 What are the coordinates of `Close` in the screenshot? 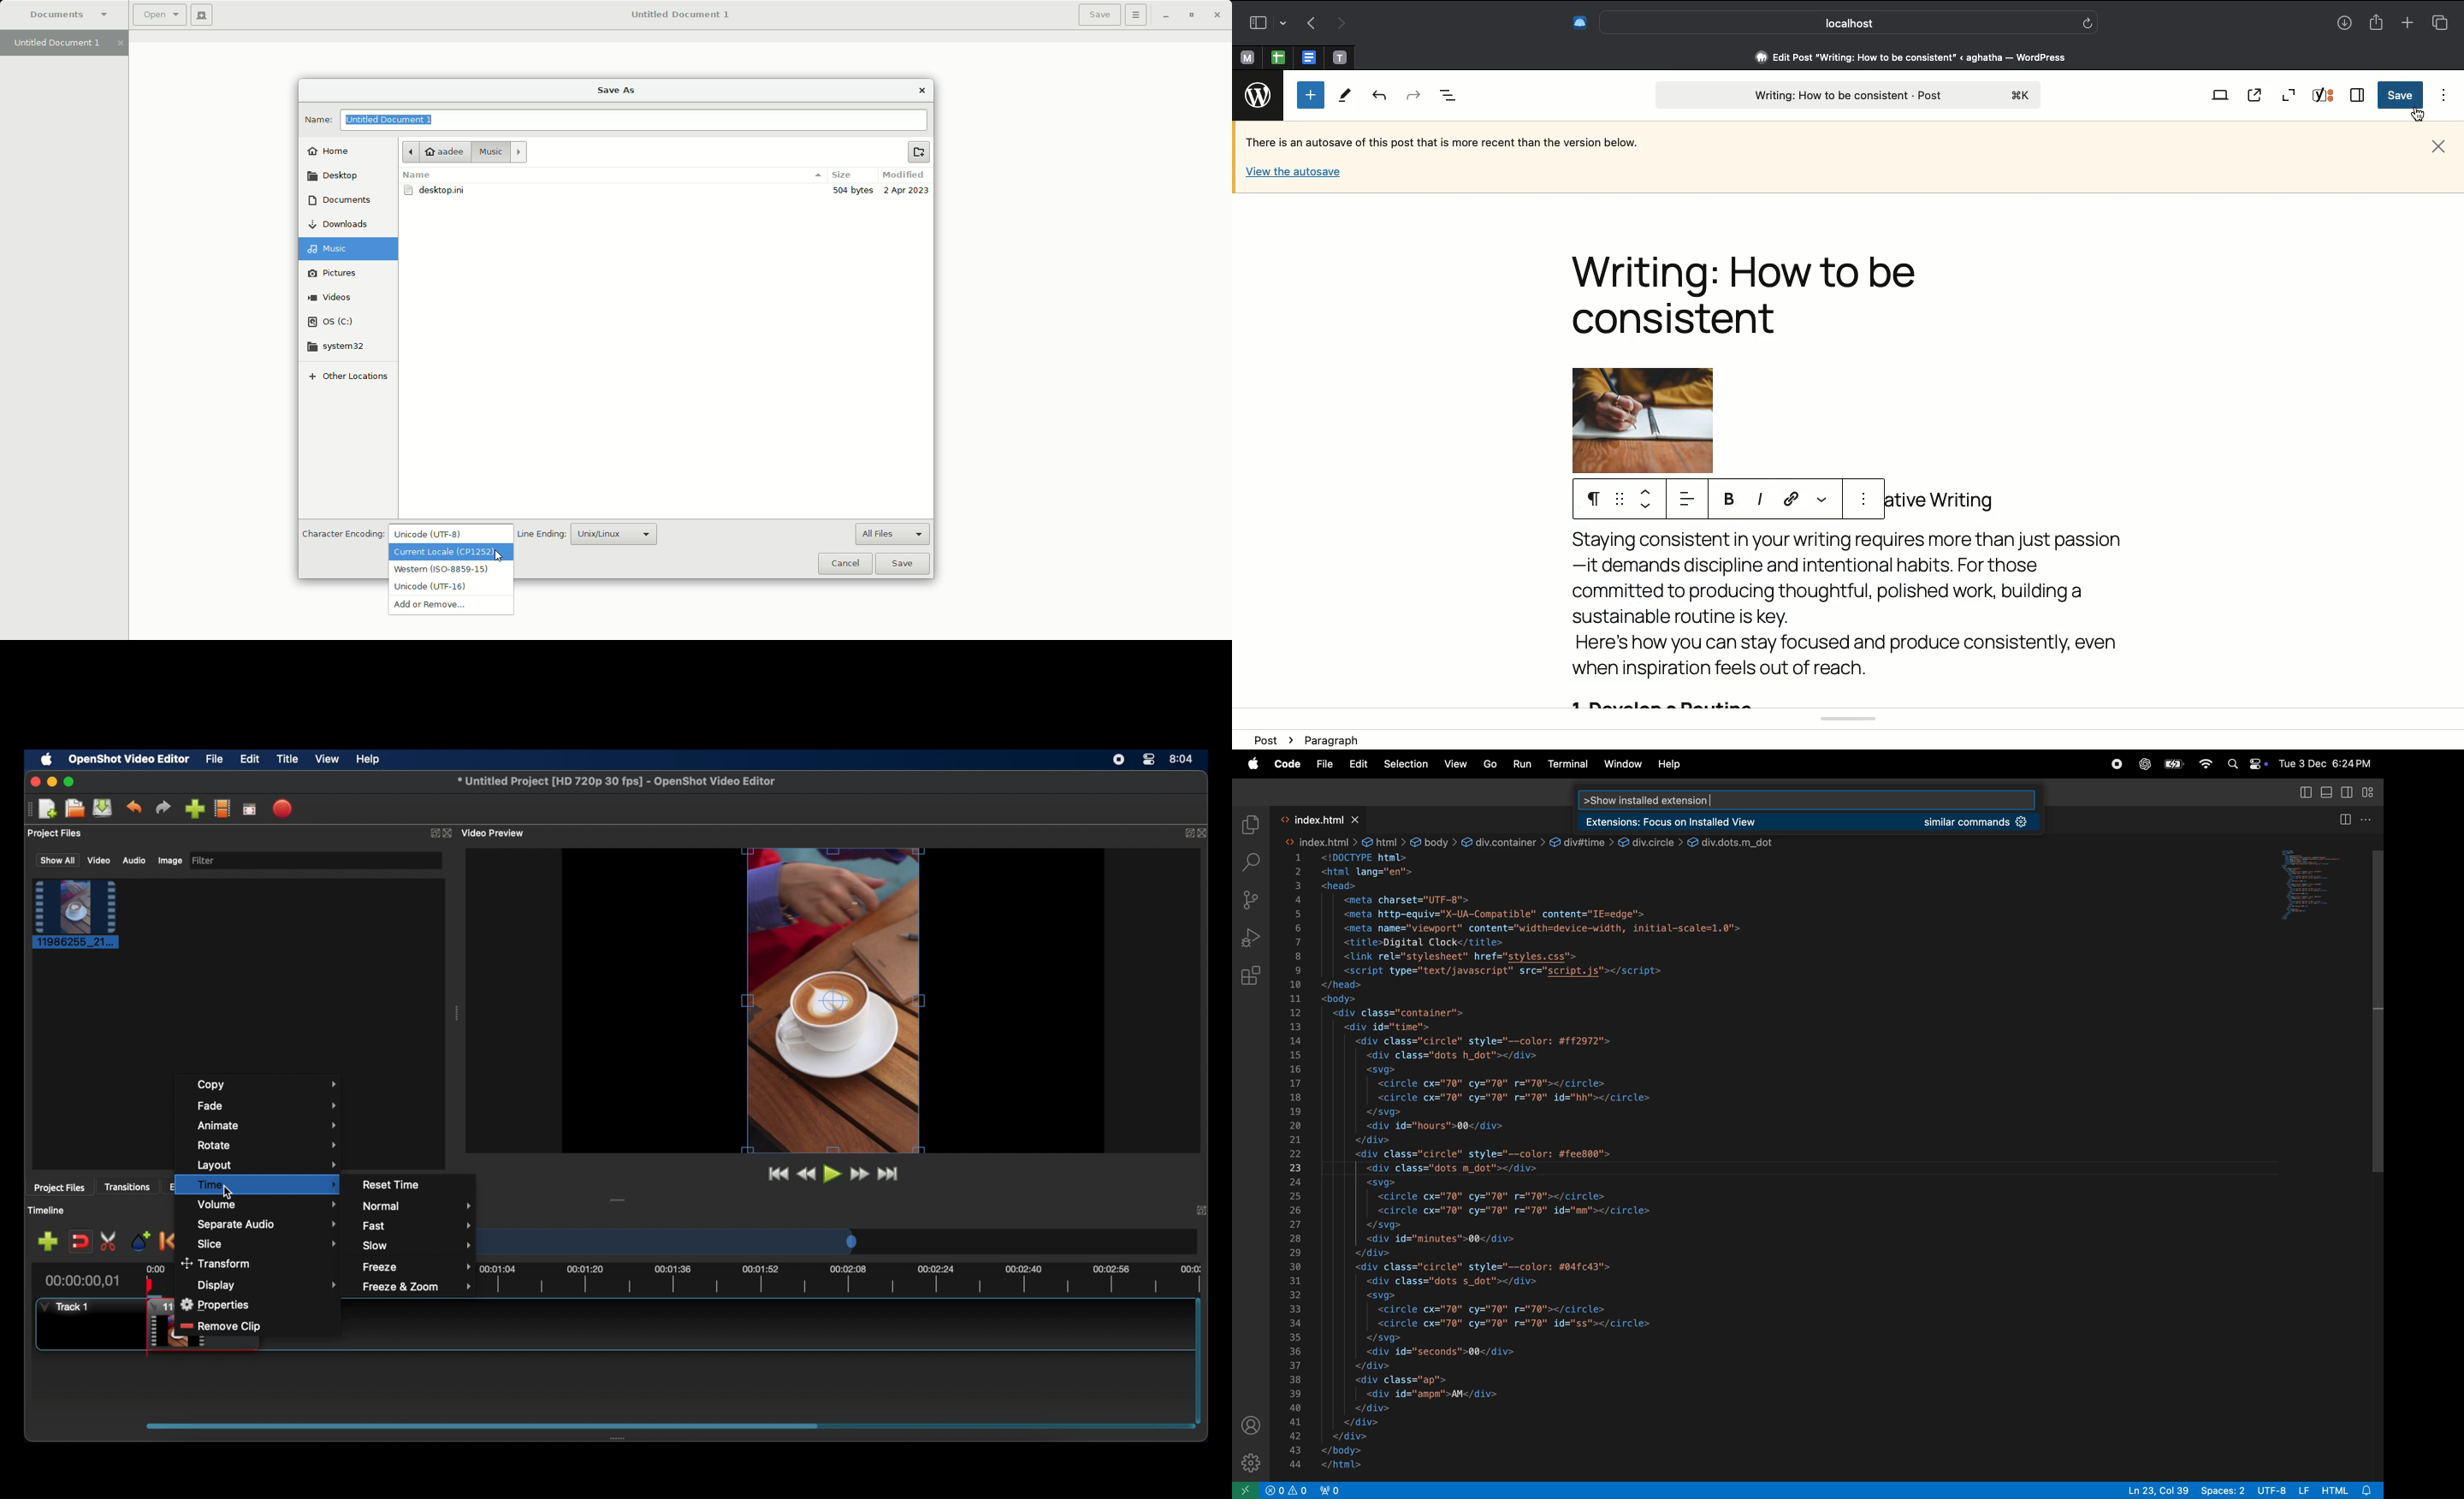 It's located at (2438, 145).